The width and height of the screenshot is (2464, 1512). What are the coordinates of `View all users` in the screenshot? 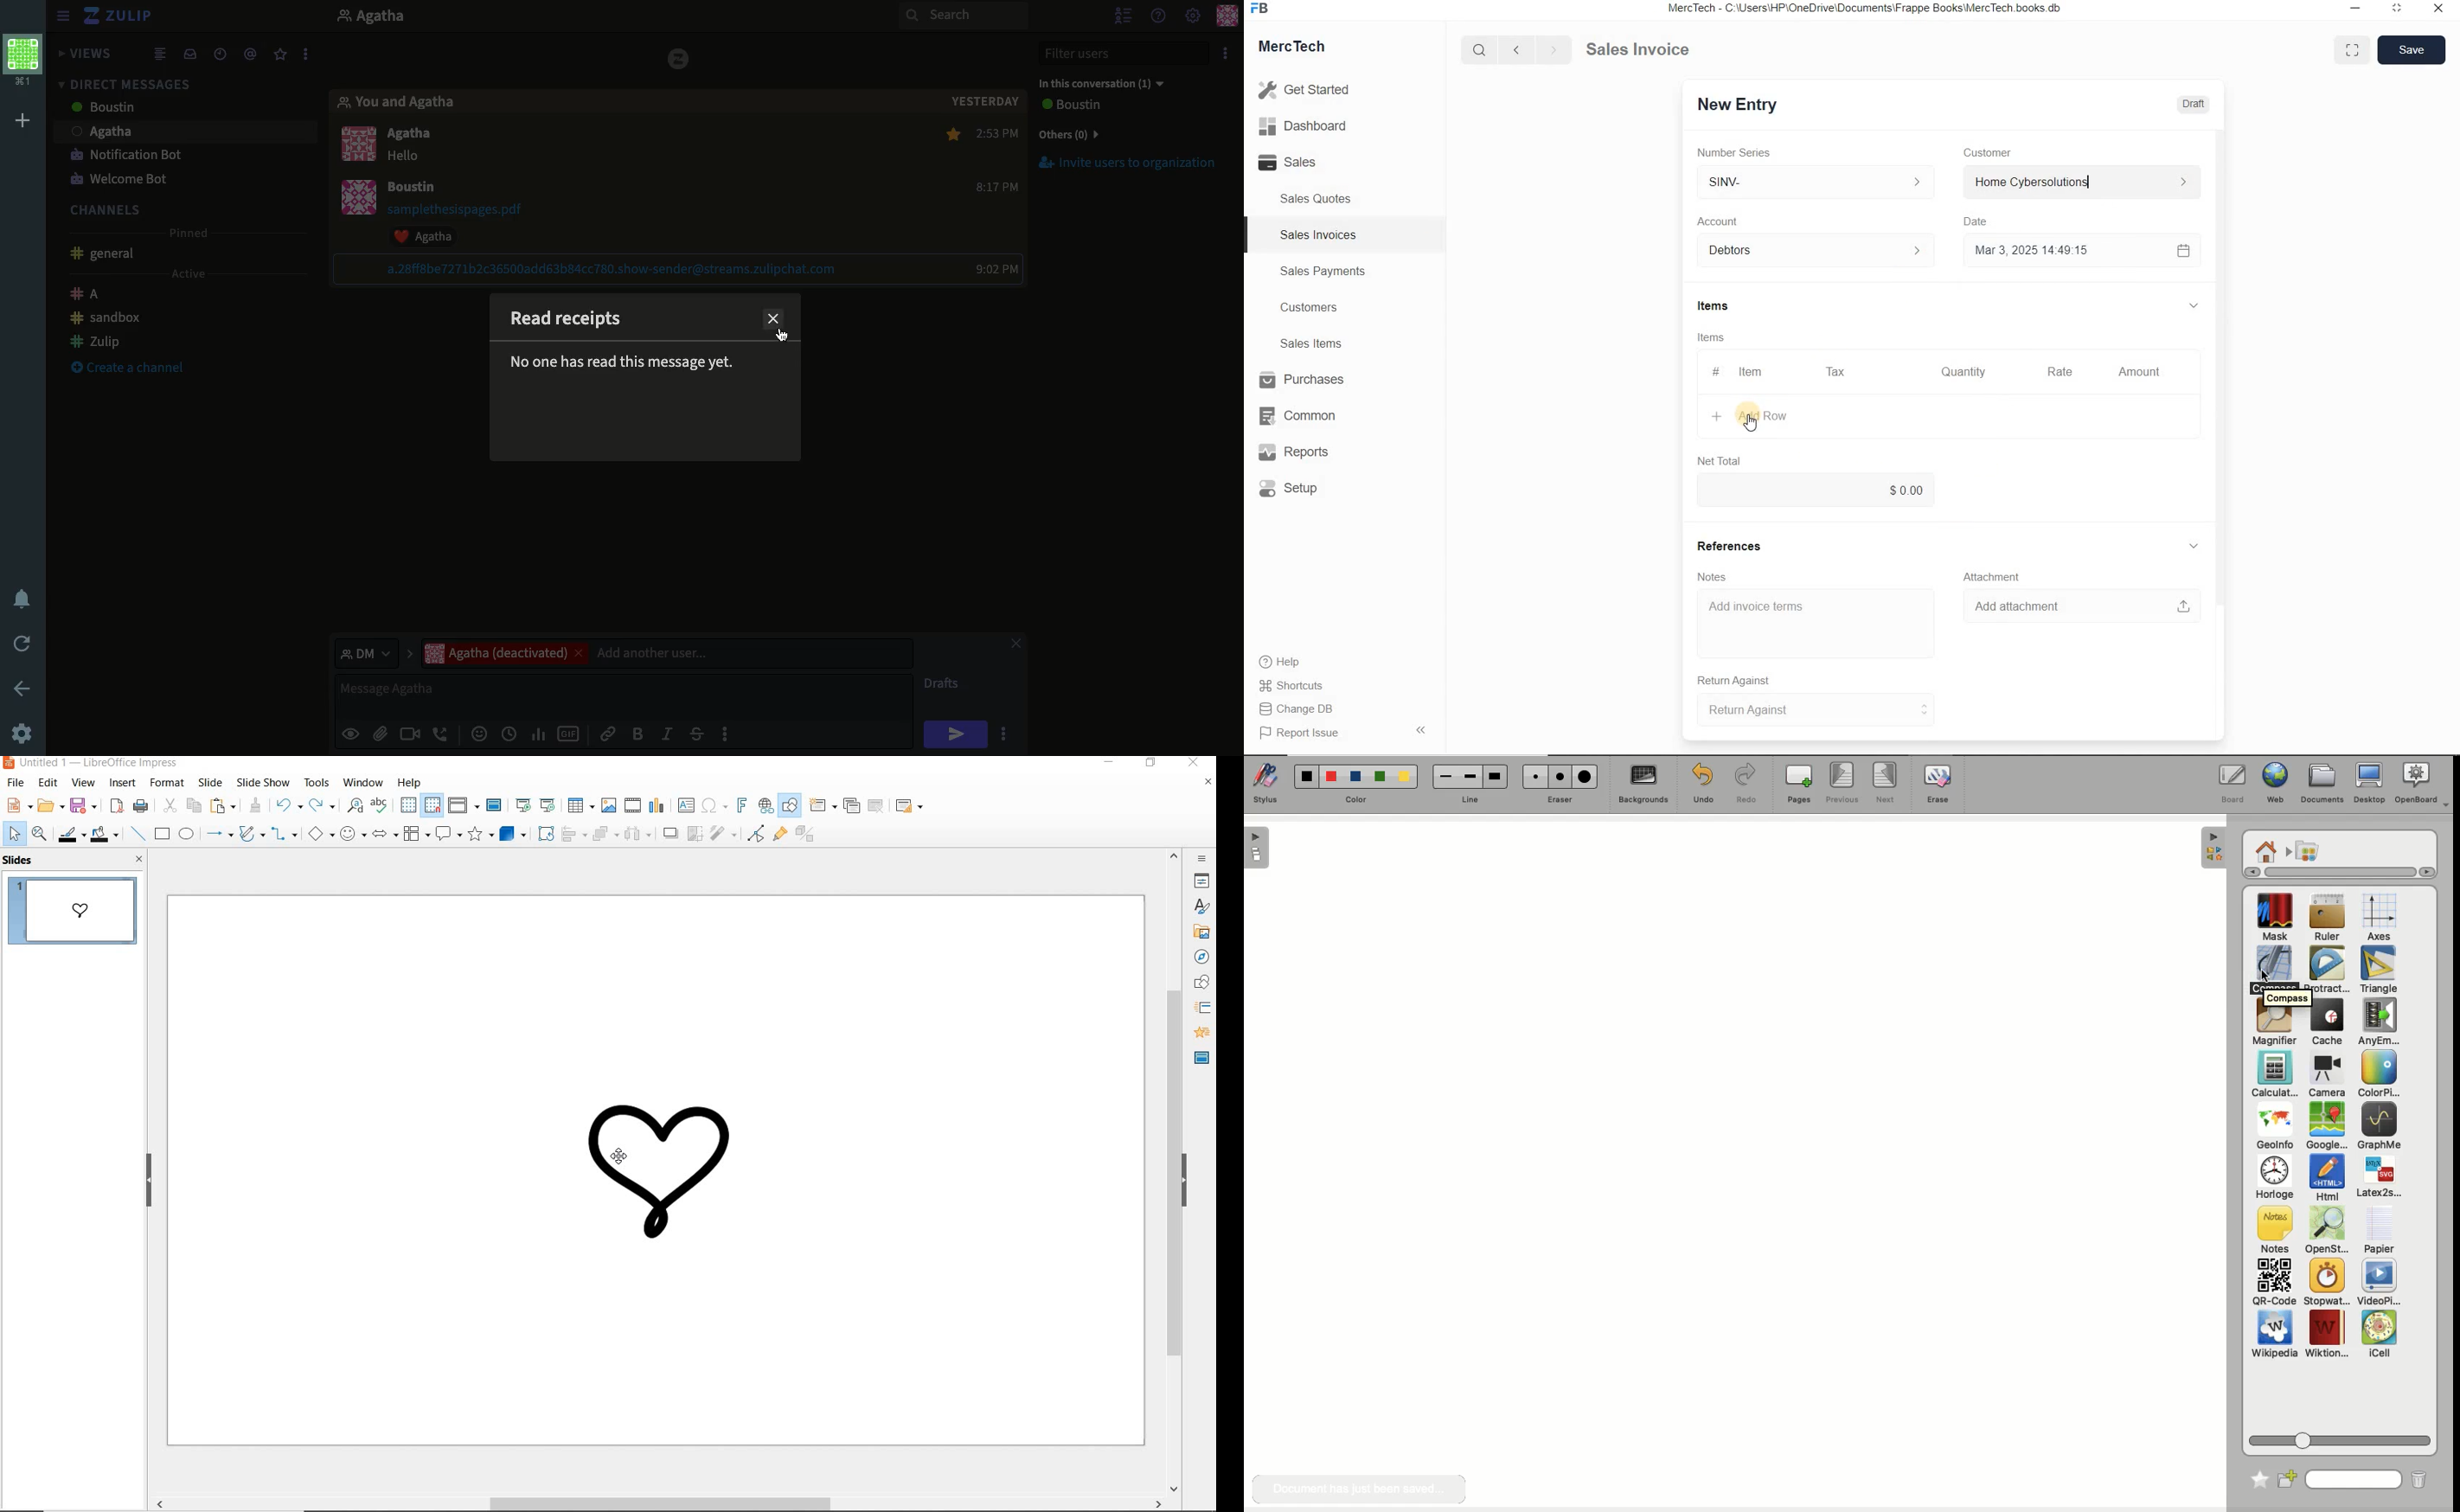 It's located at (1086, 106).